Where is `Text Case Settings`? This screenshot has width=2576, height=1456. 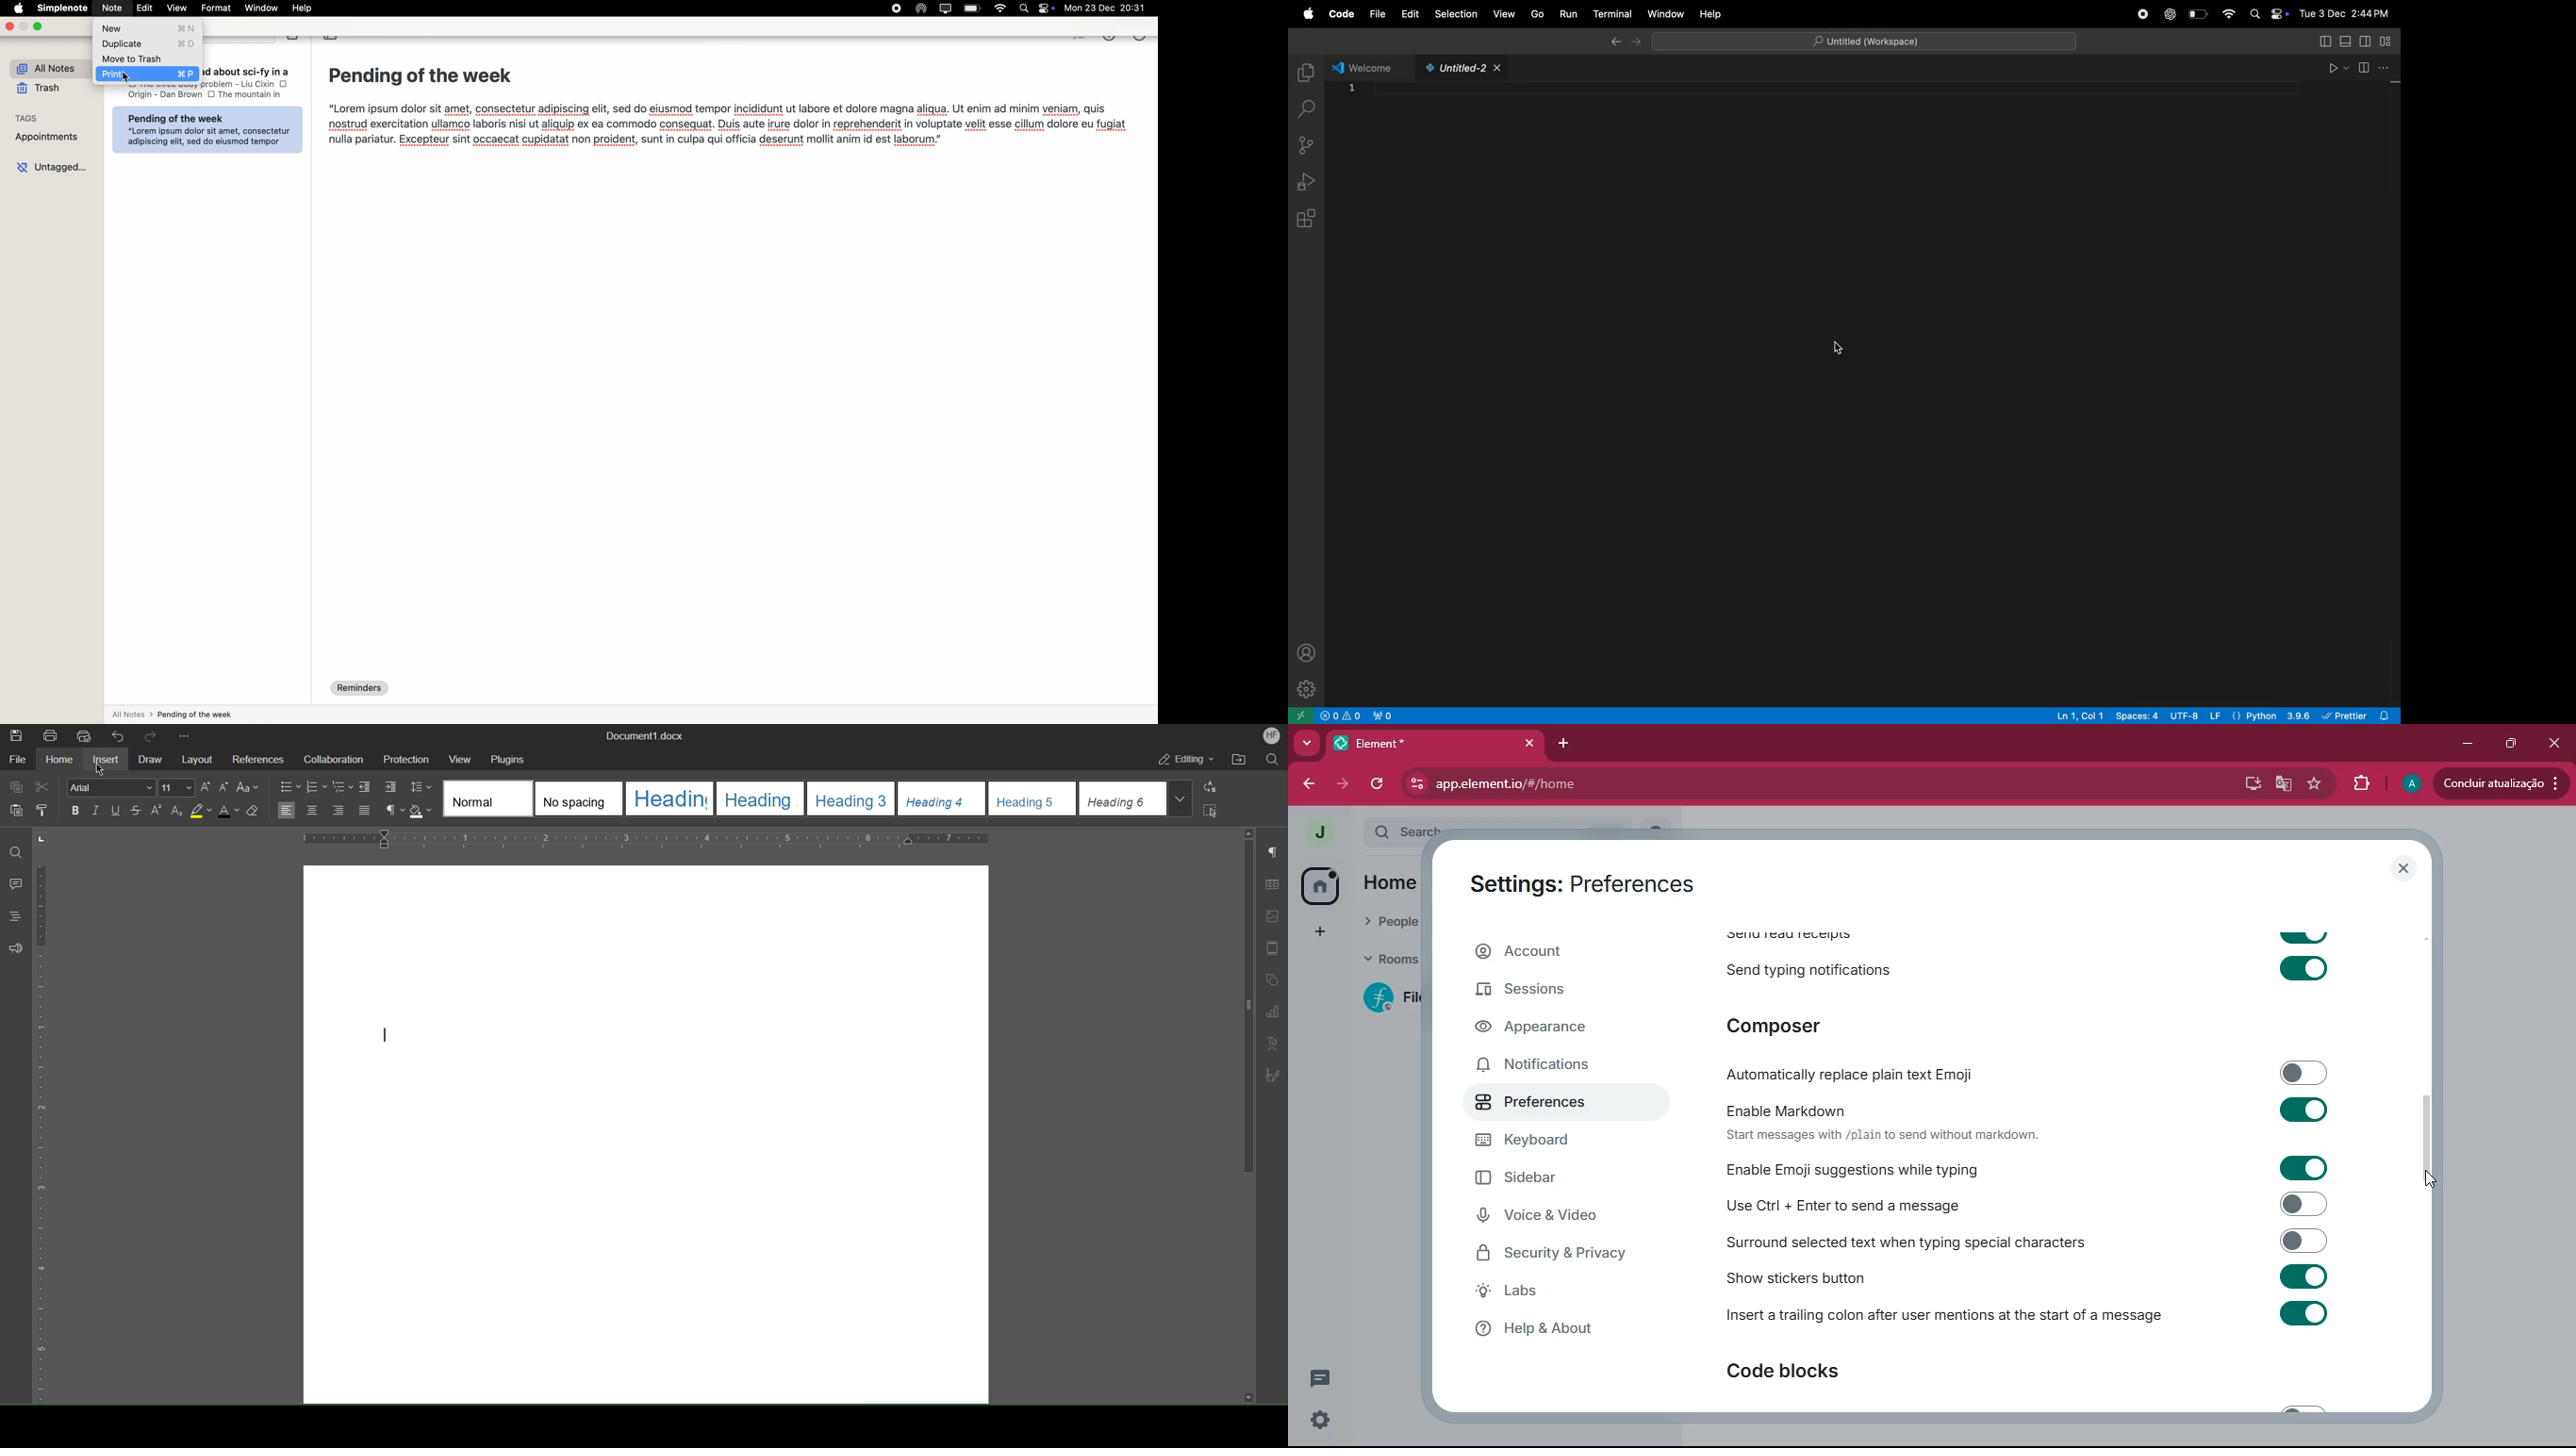 Text Case Settings is located at coordinates (248, 788).